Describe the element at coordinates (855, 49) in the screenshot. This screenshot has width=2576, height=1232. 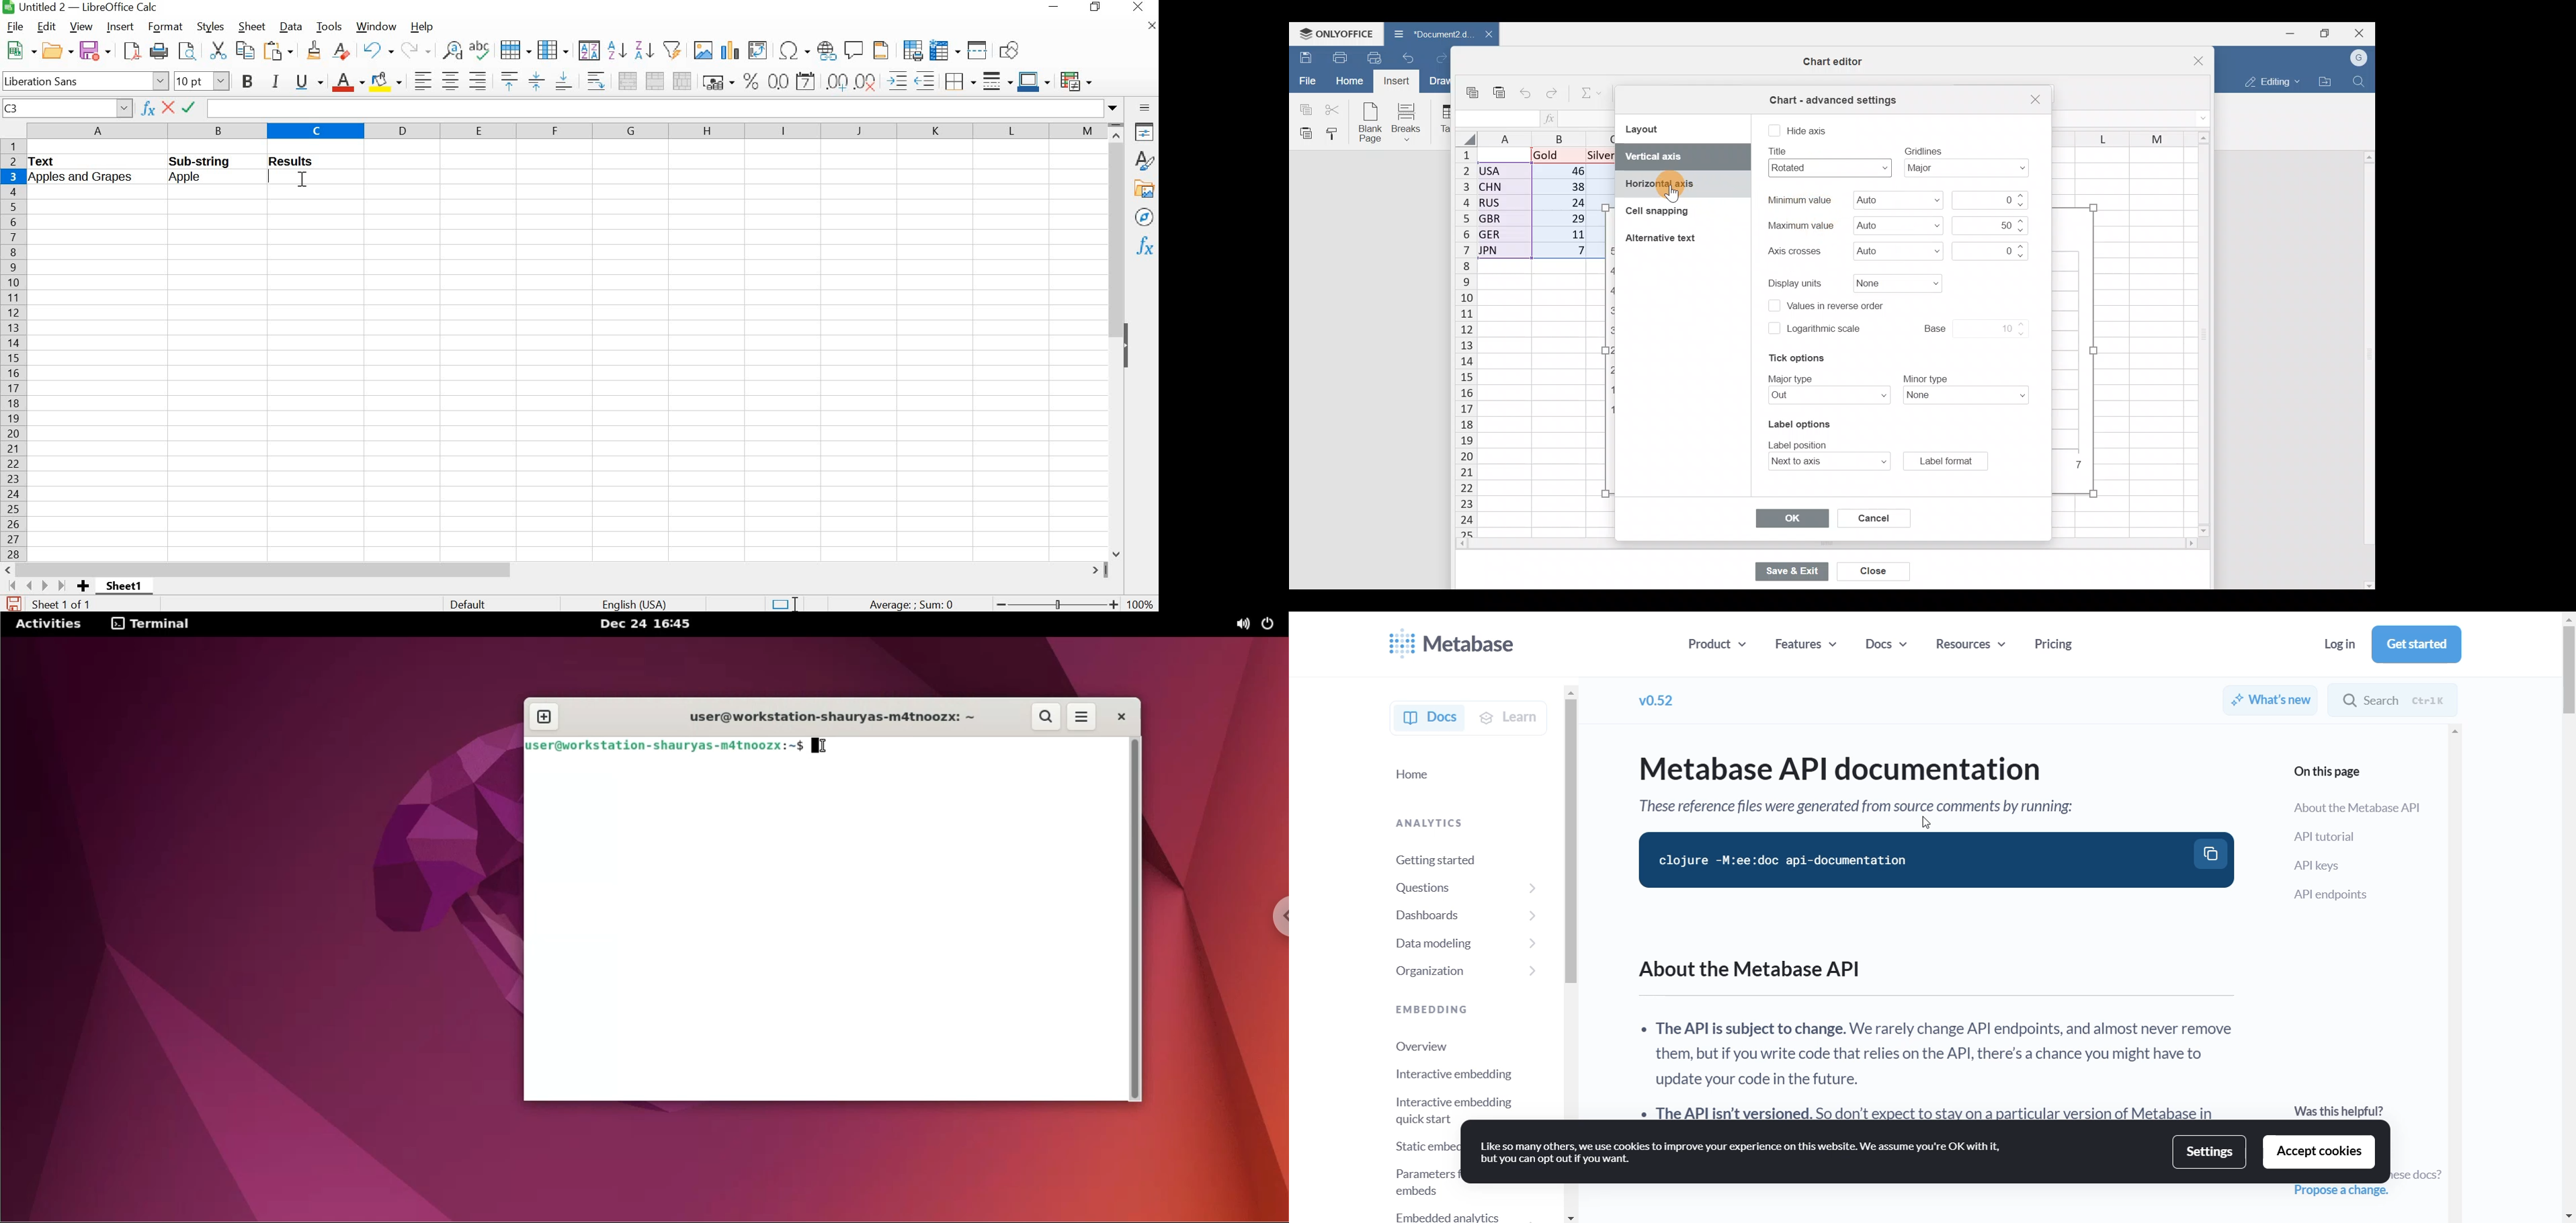
I see `insert comment` at that location.